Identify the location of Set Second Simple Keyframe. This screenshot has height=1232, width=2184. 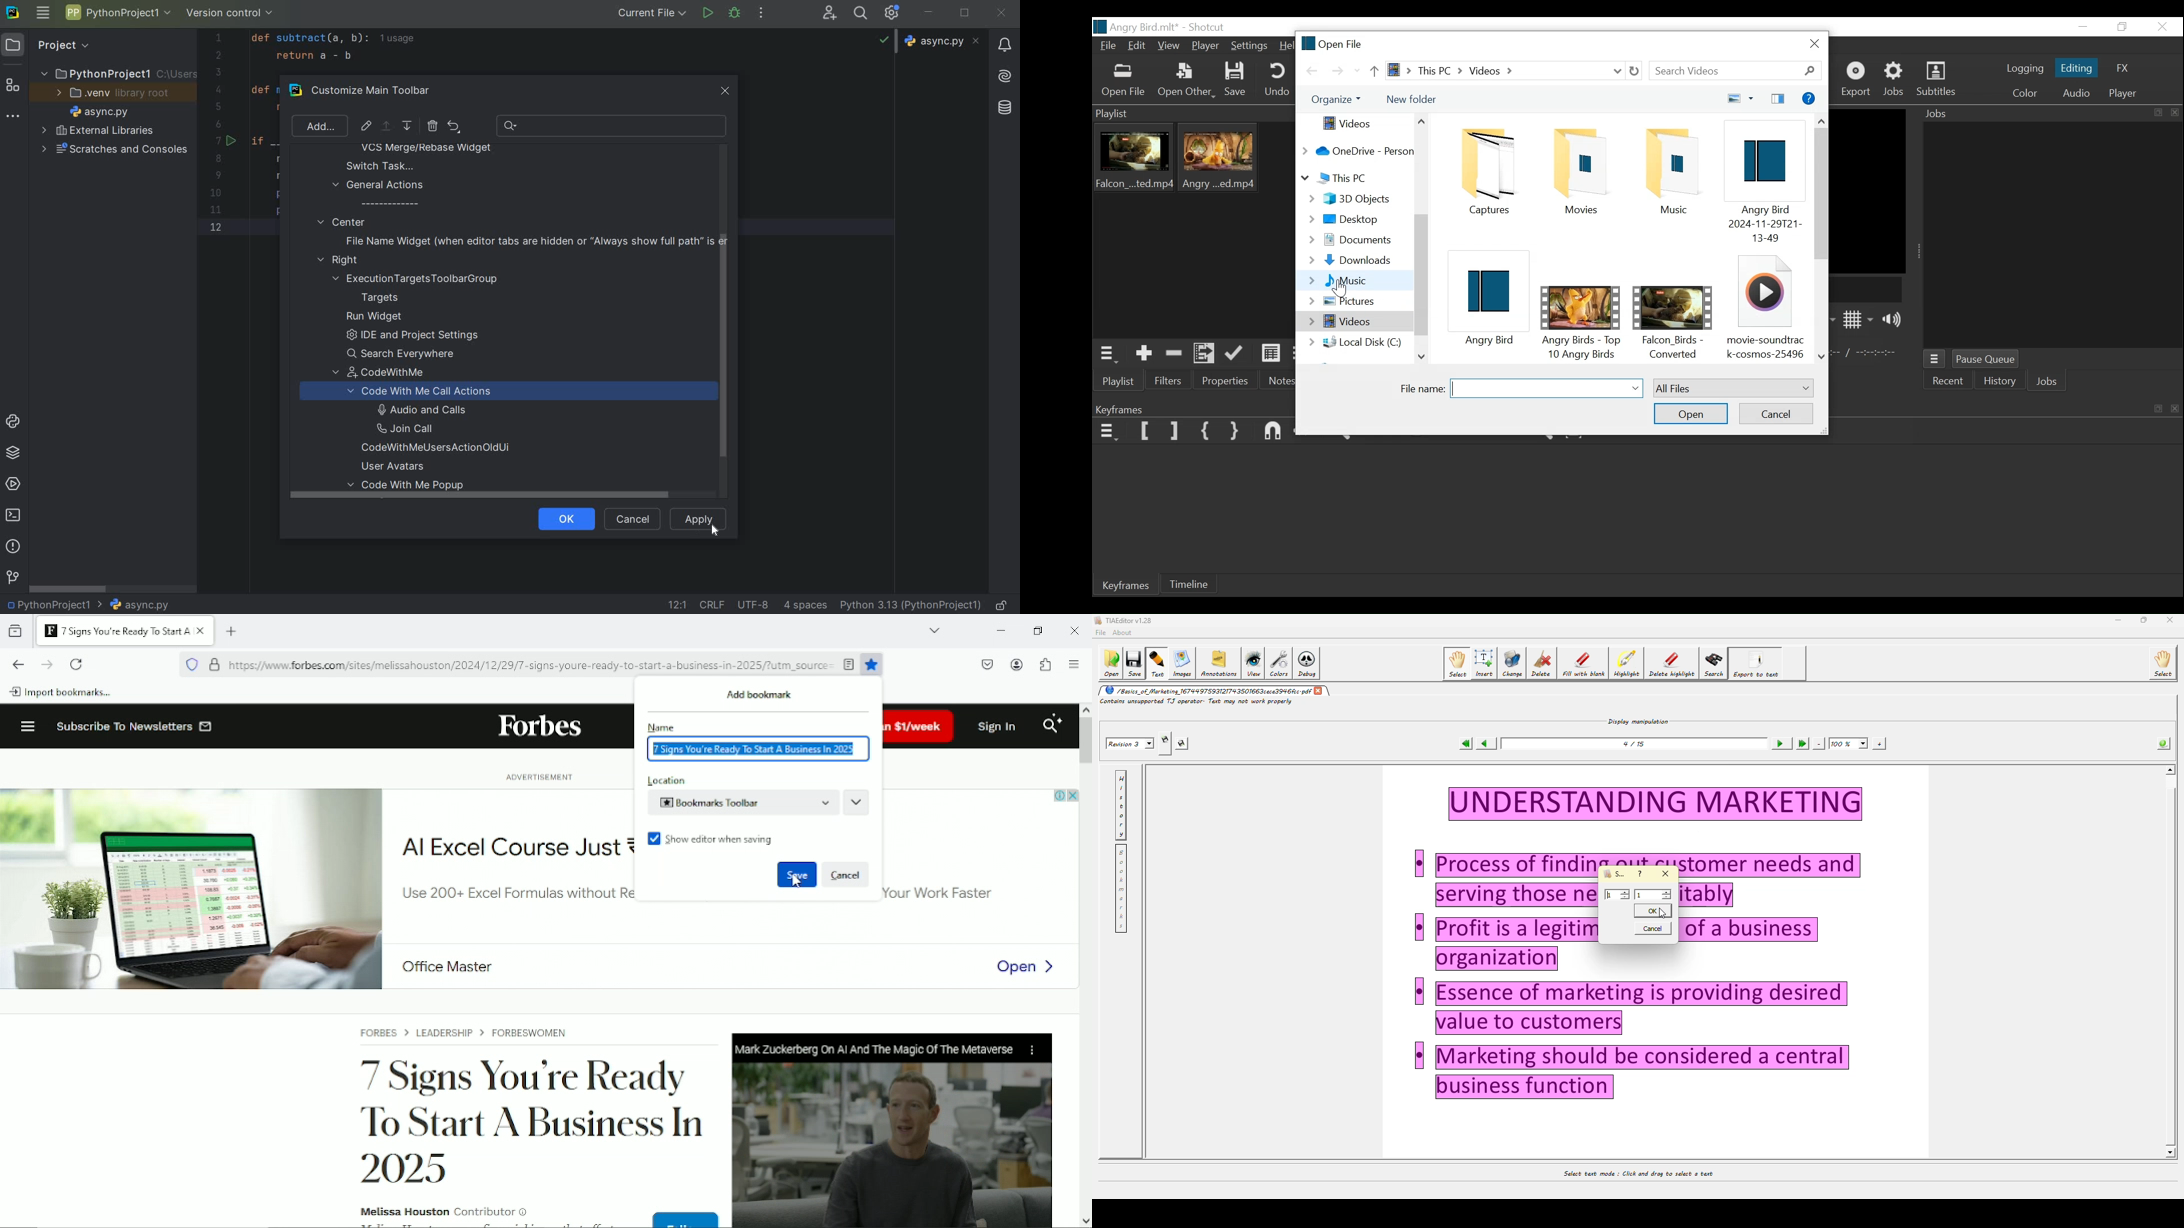
(1234, 432).